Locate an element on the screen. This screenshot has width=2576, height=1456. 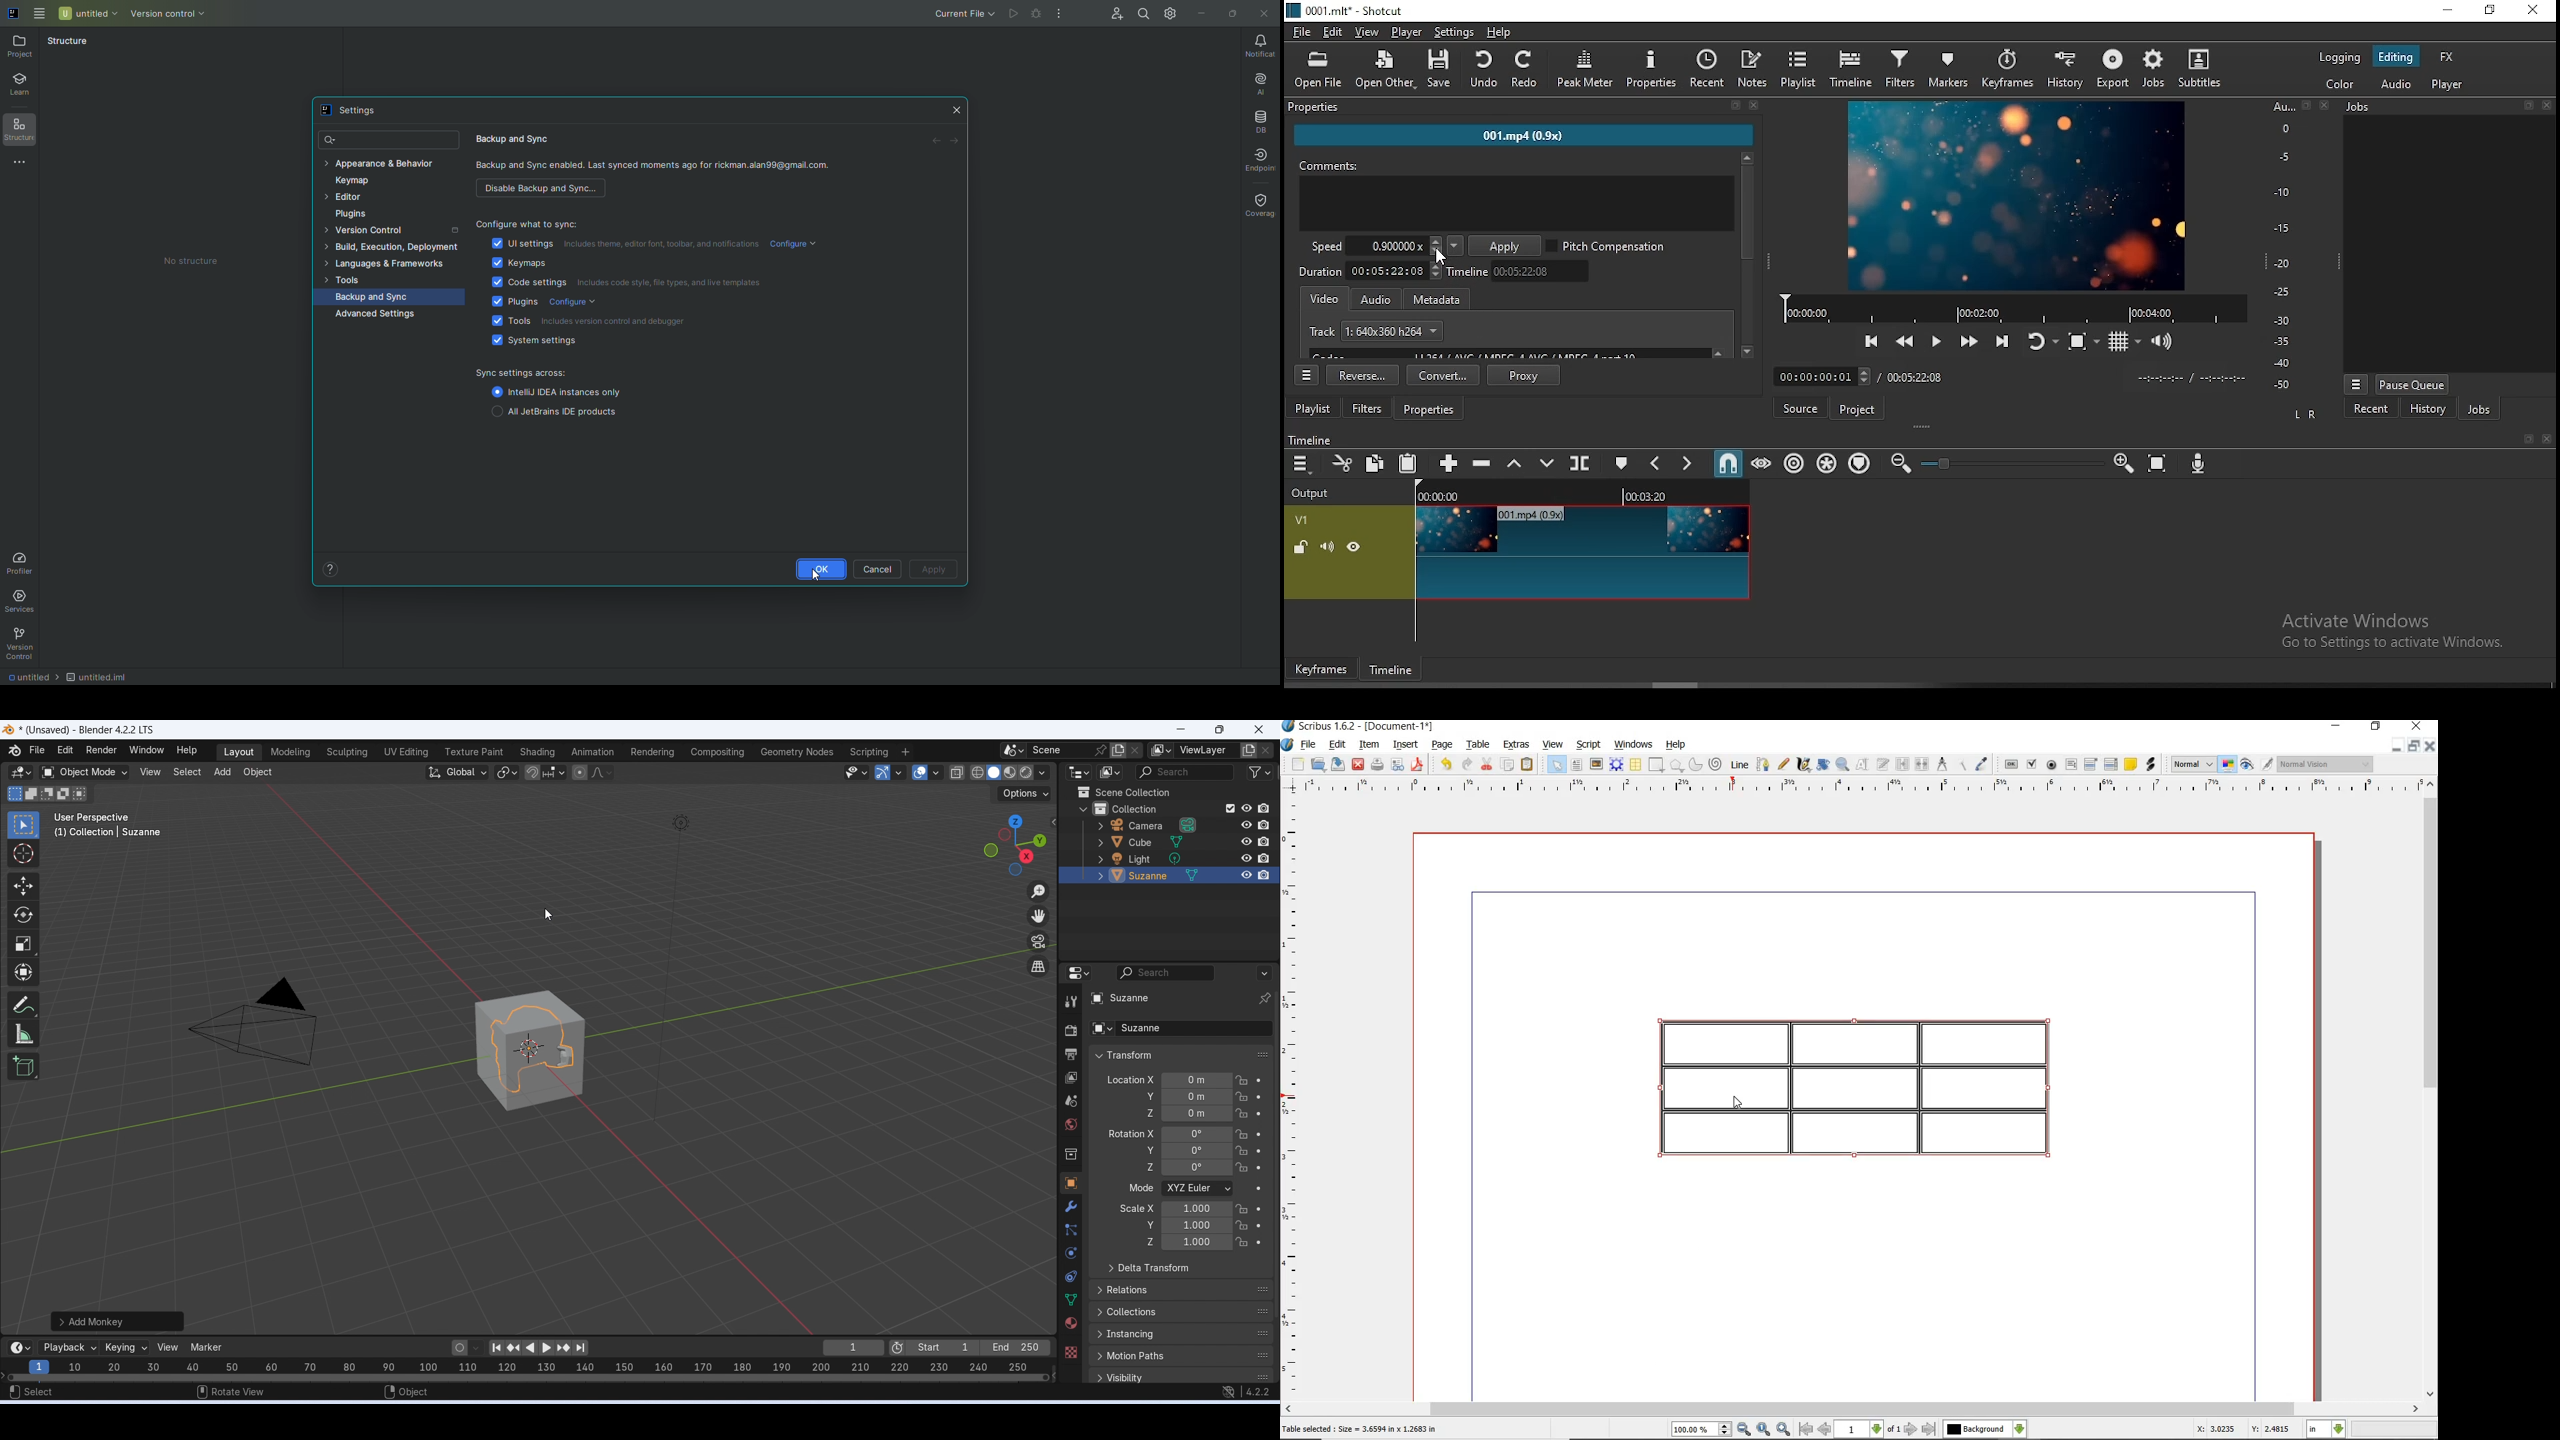
open other is located at coordinates (1386, 72).